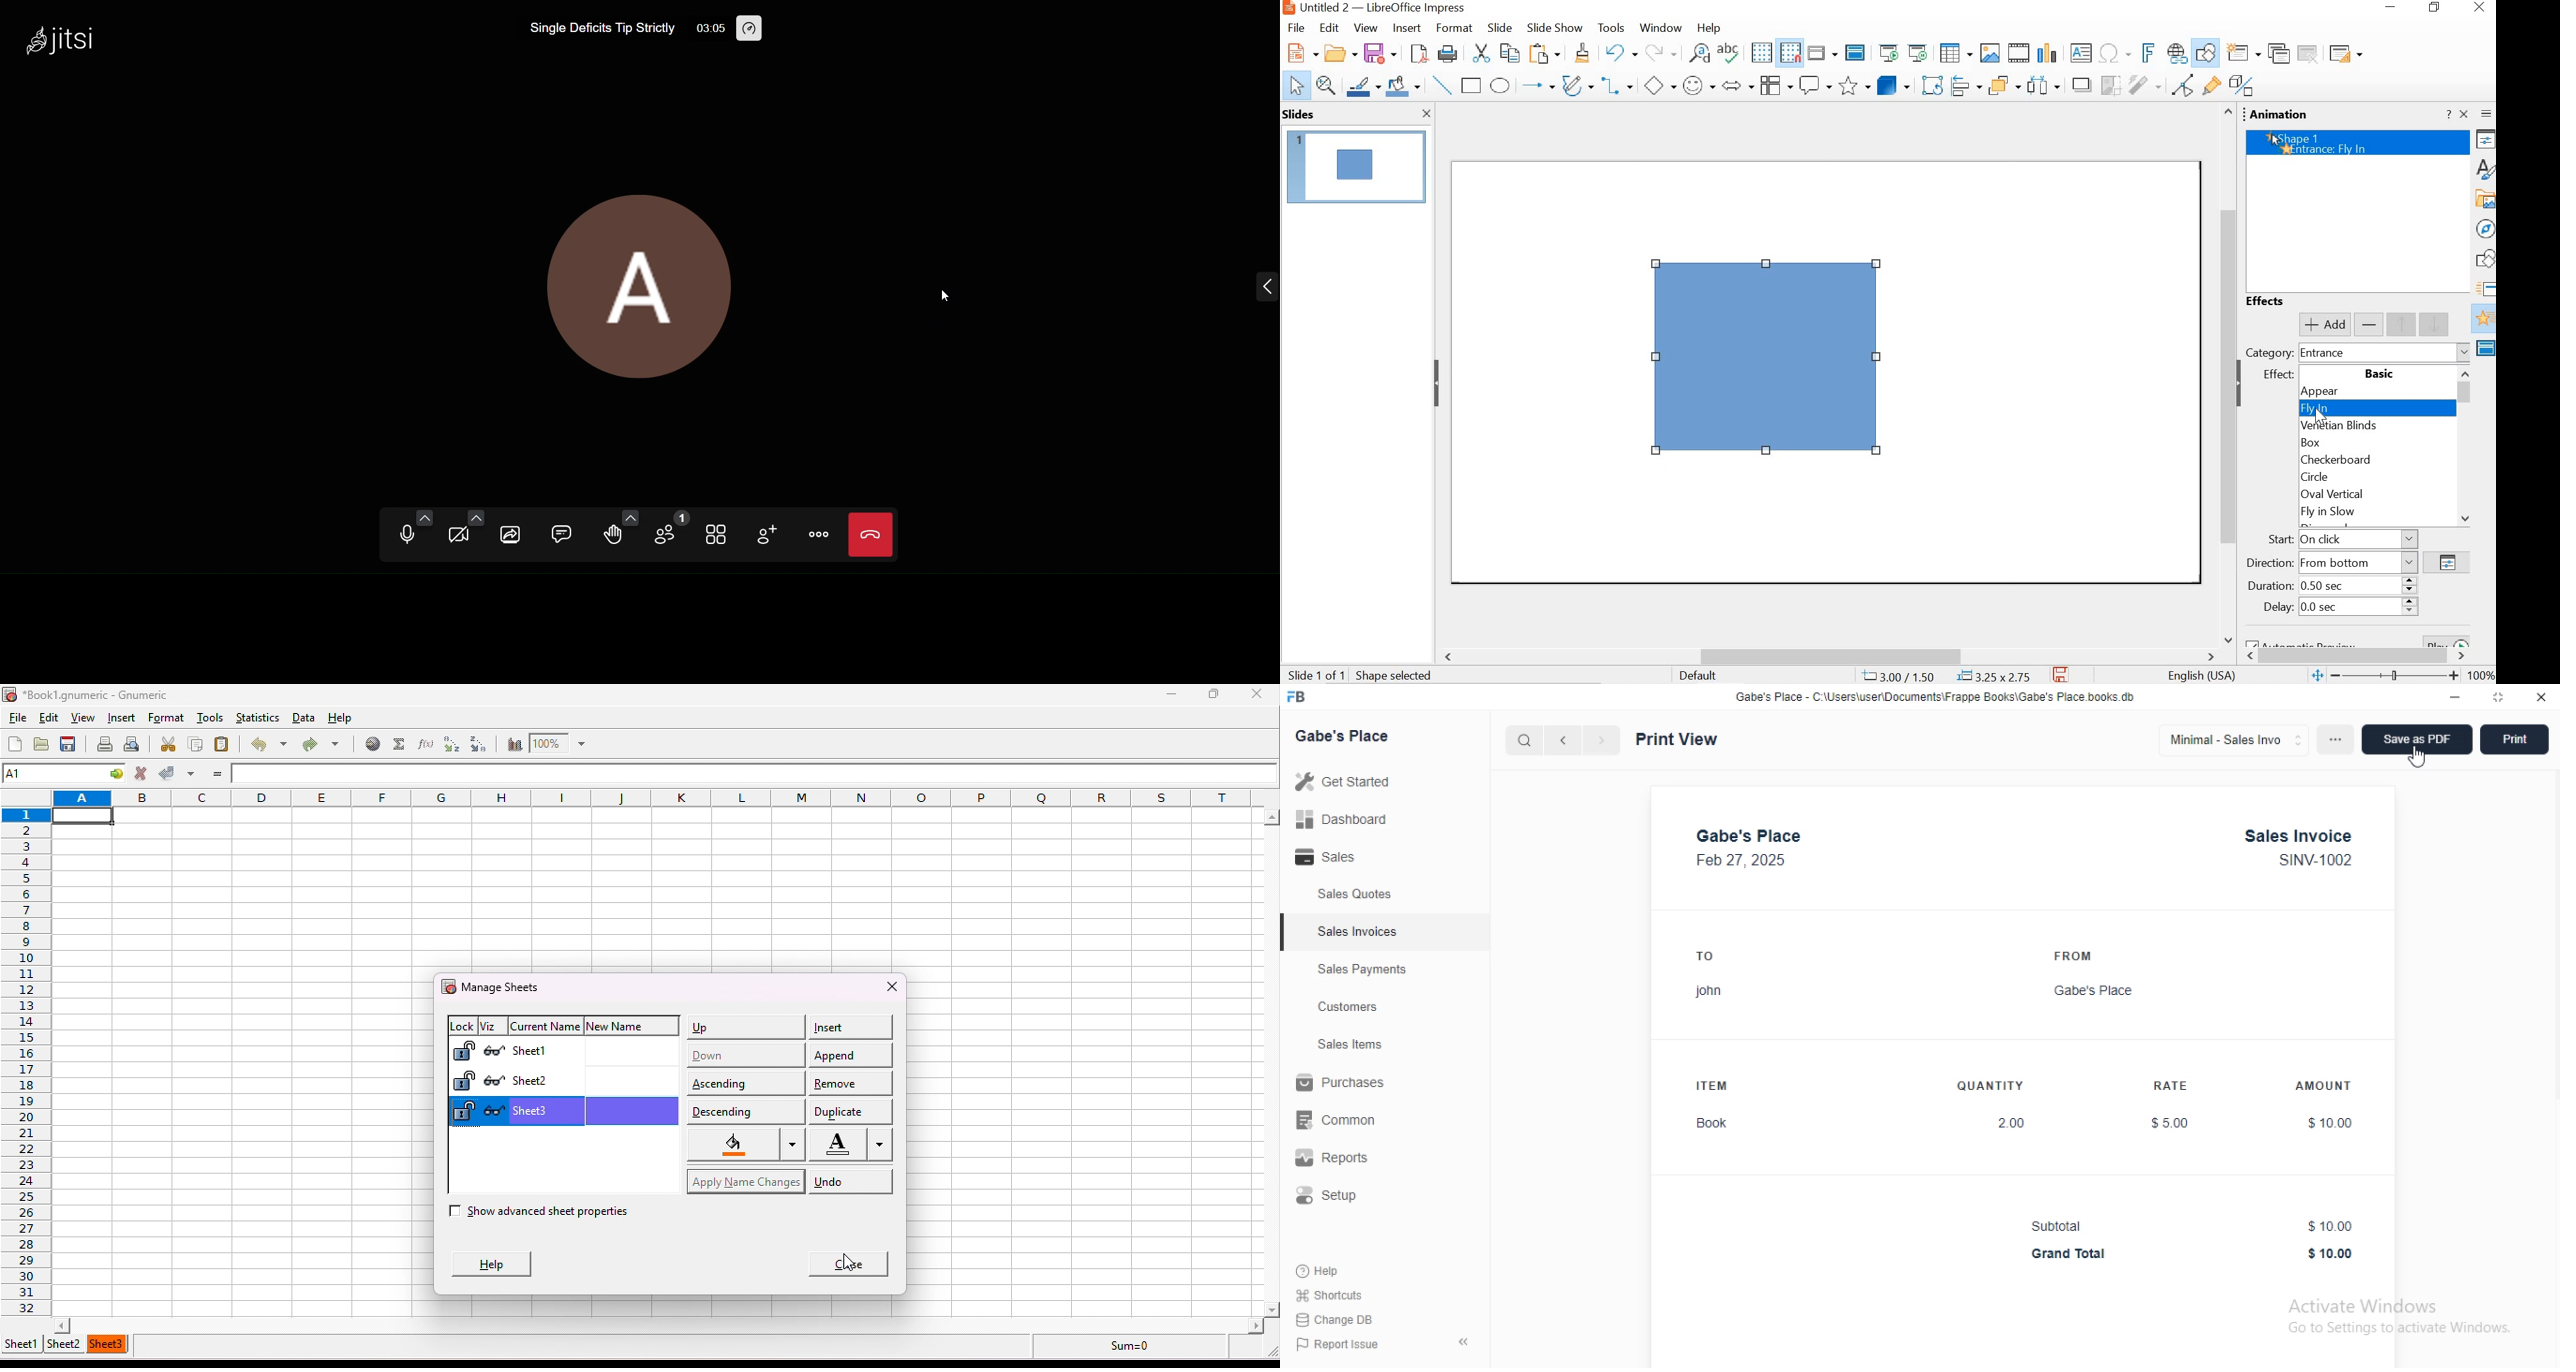 This screenshot has height=1372, width=2576. Describe the element at coordinates (342, 714) in the screenshot. I see `help` at that location.